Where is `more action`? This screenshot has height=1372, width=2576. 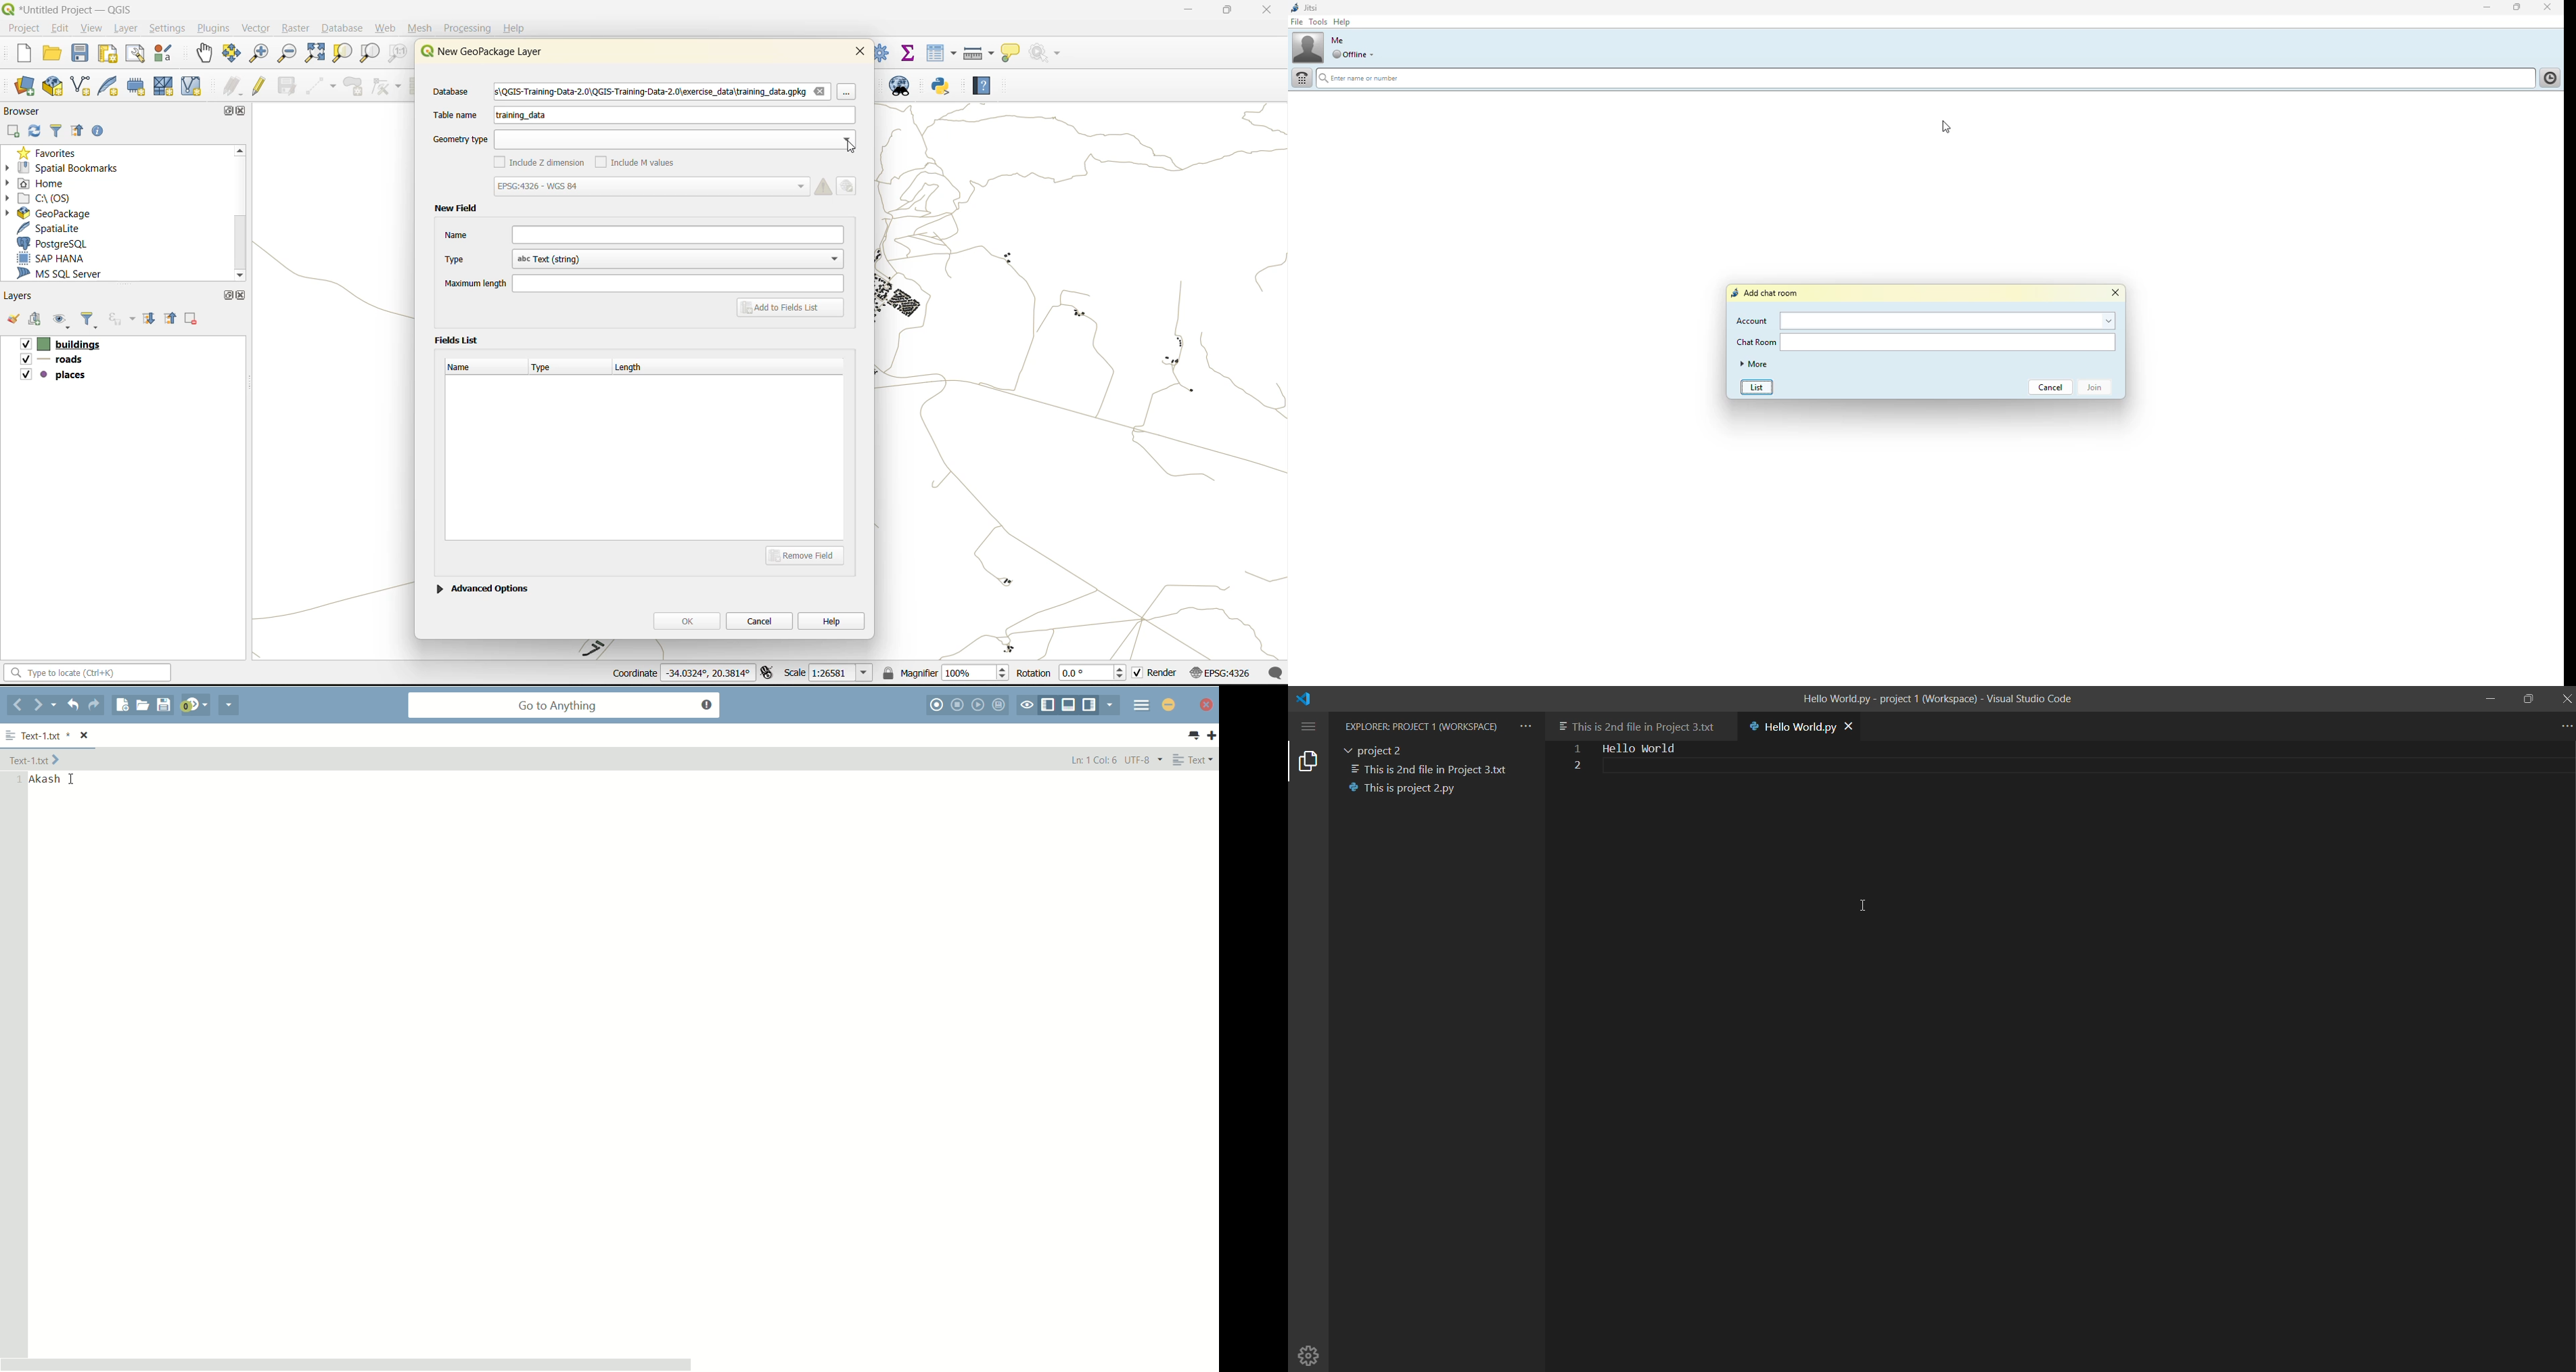
more action is located at coordinates (2564, 727).